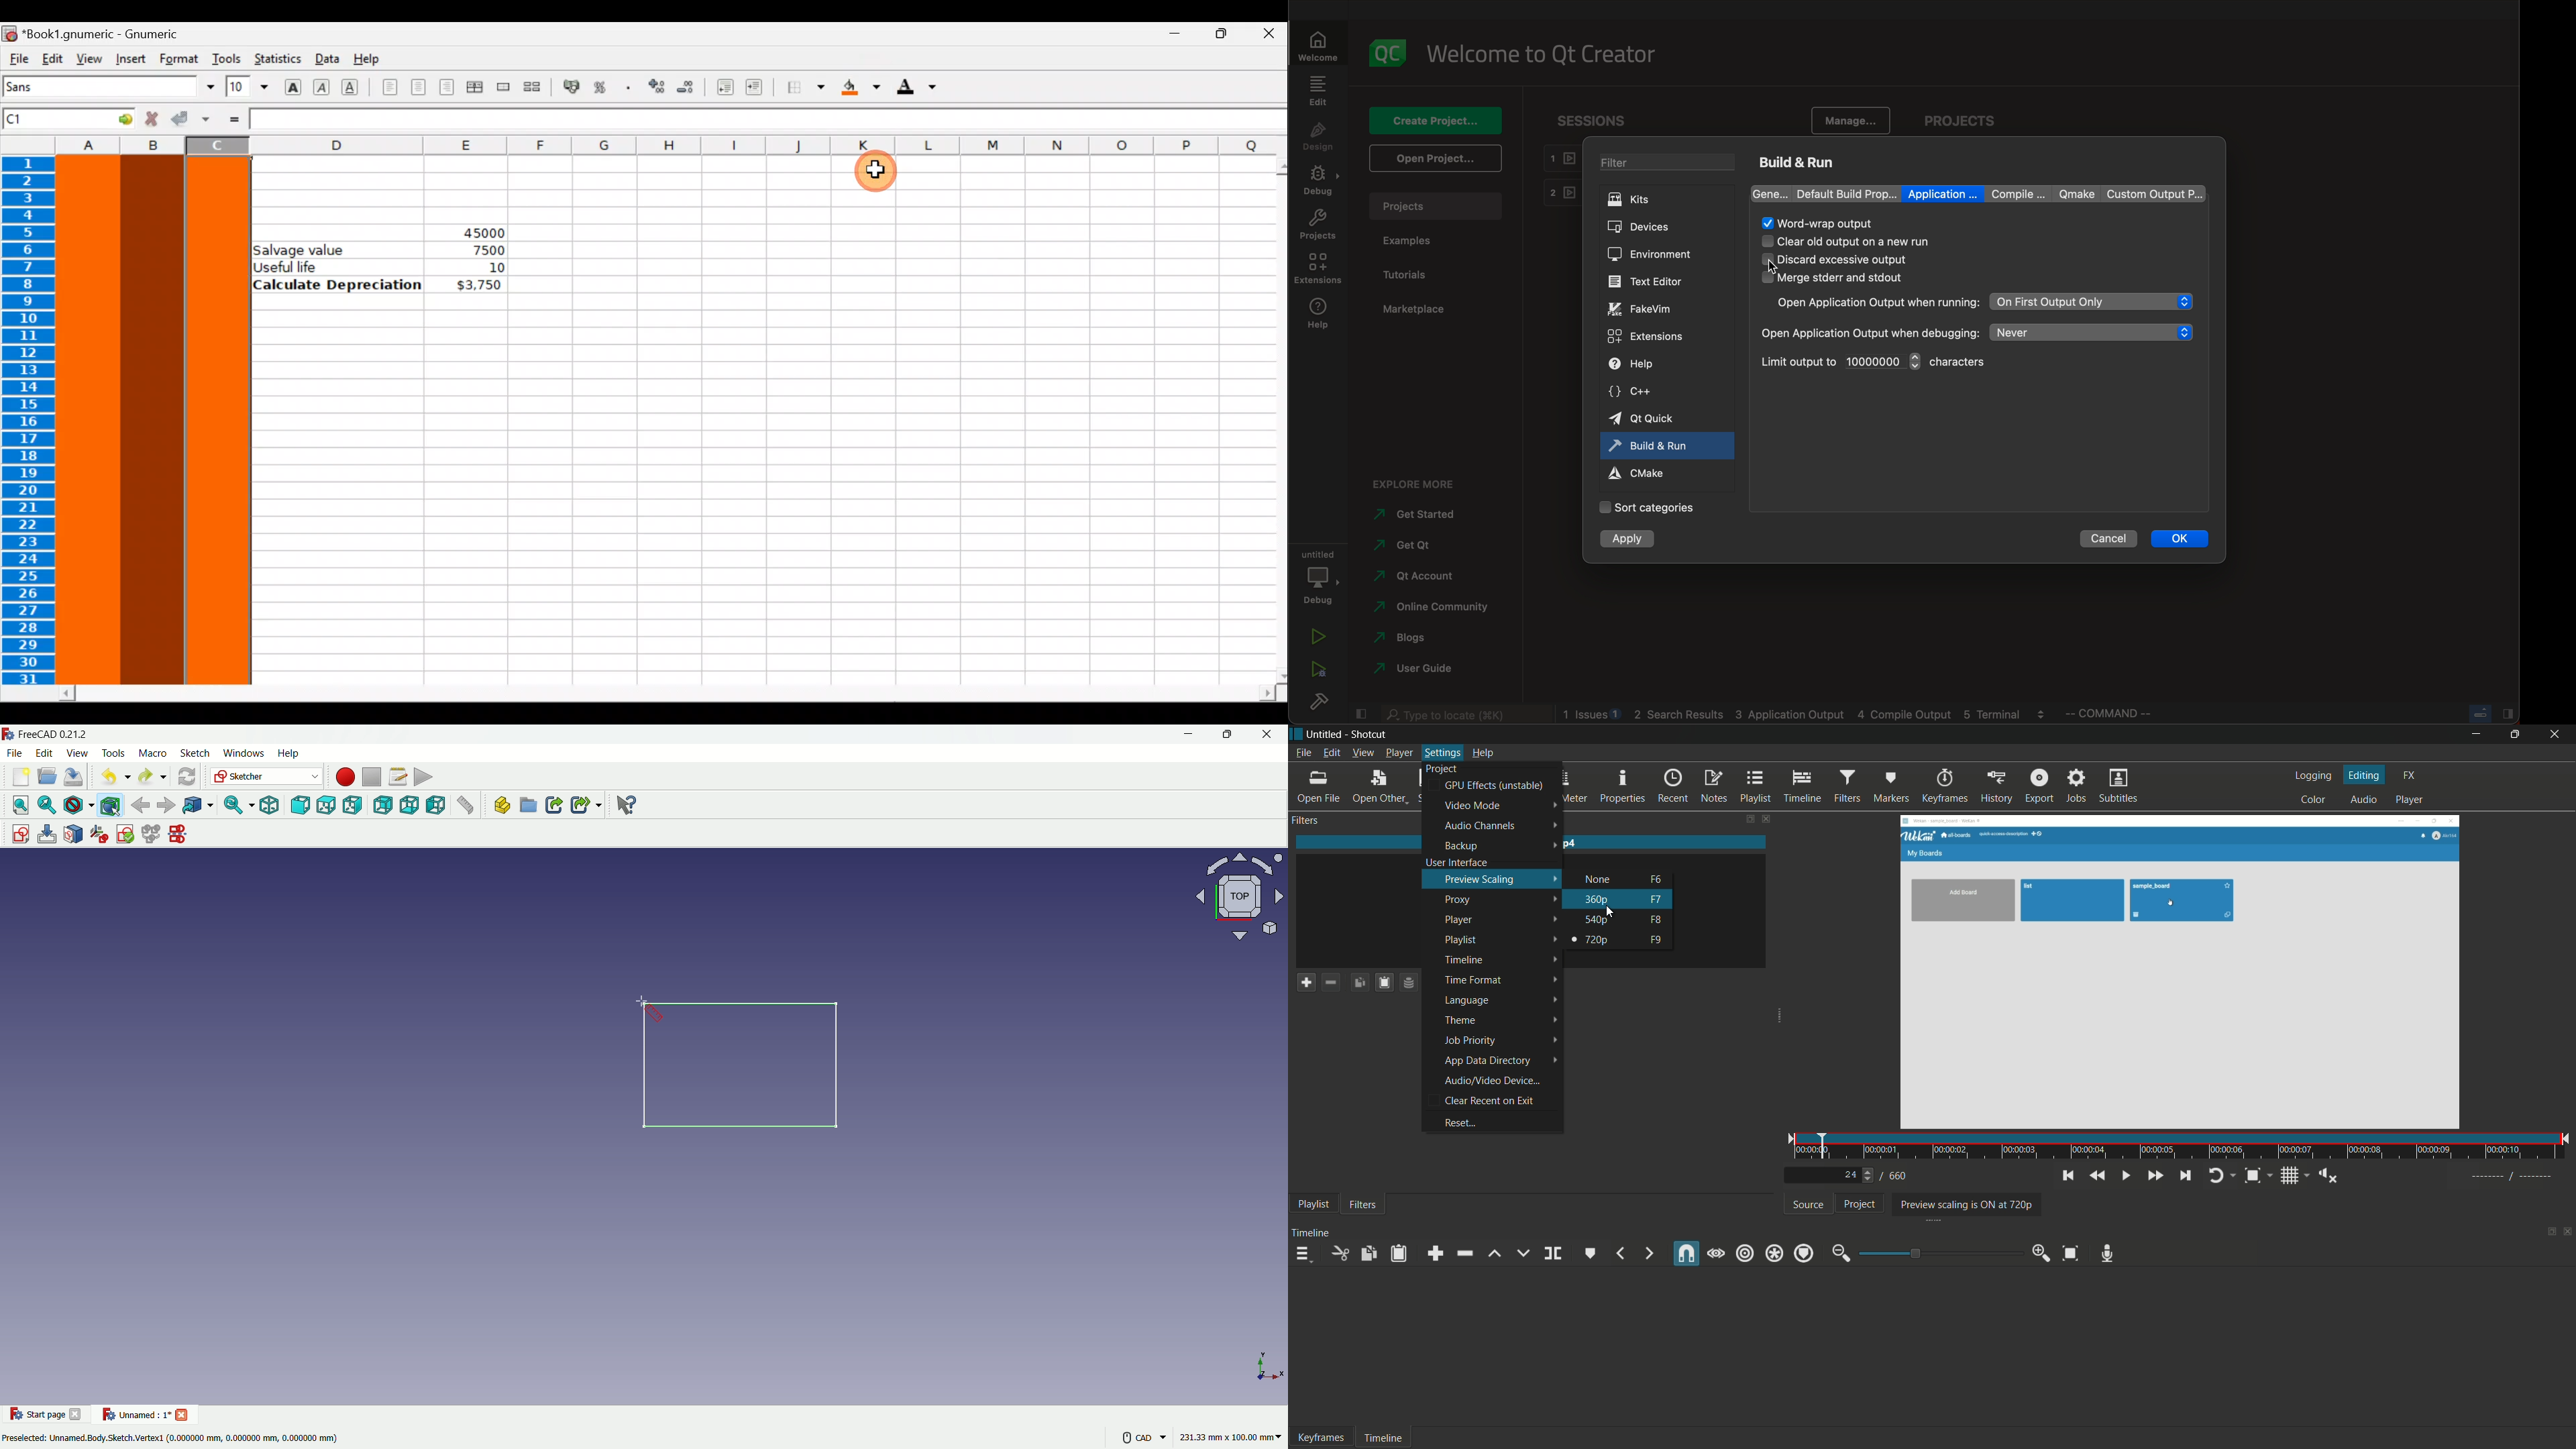 The height and width of the screenshot is (1456, 2576). Describe the element at coordinates (1532, 843) in the screenshot. I see `imported file name` at that location.